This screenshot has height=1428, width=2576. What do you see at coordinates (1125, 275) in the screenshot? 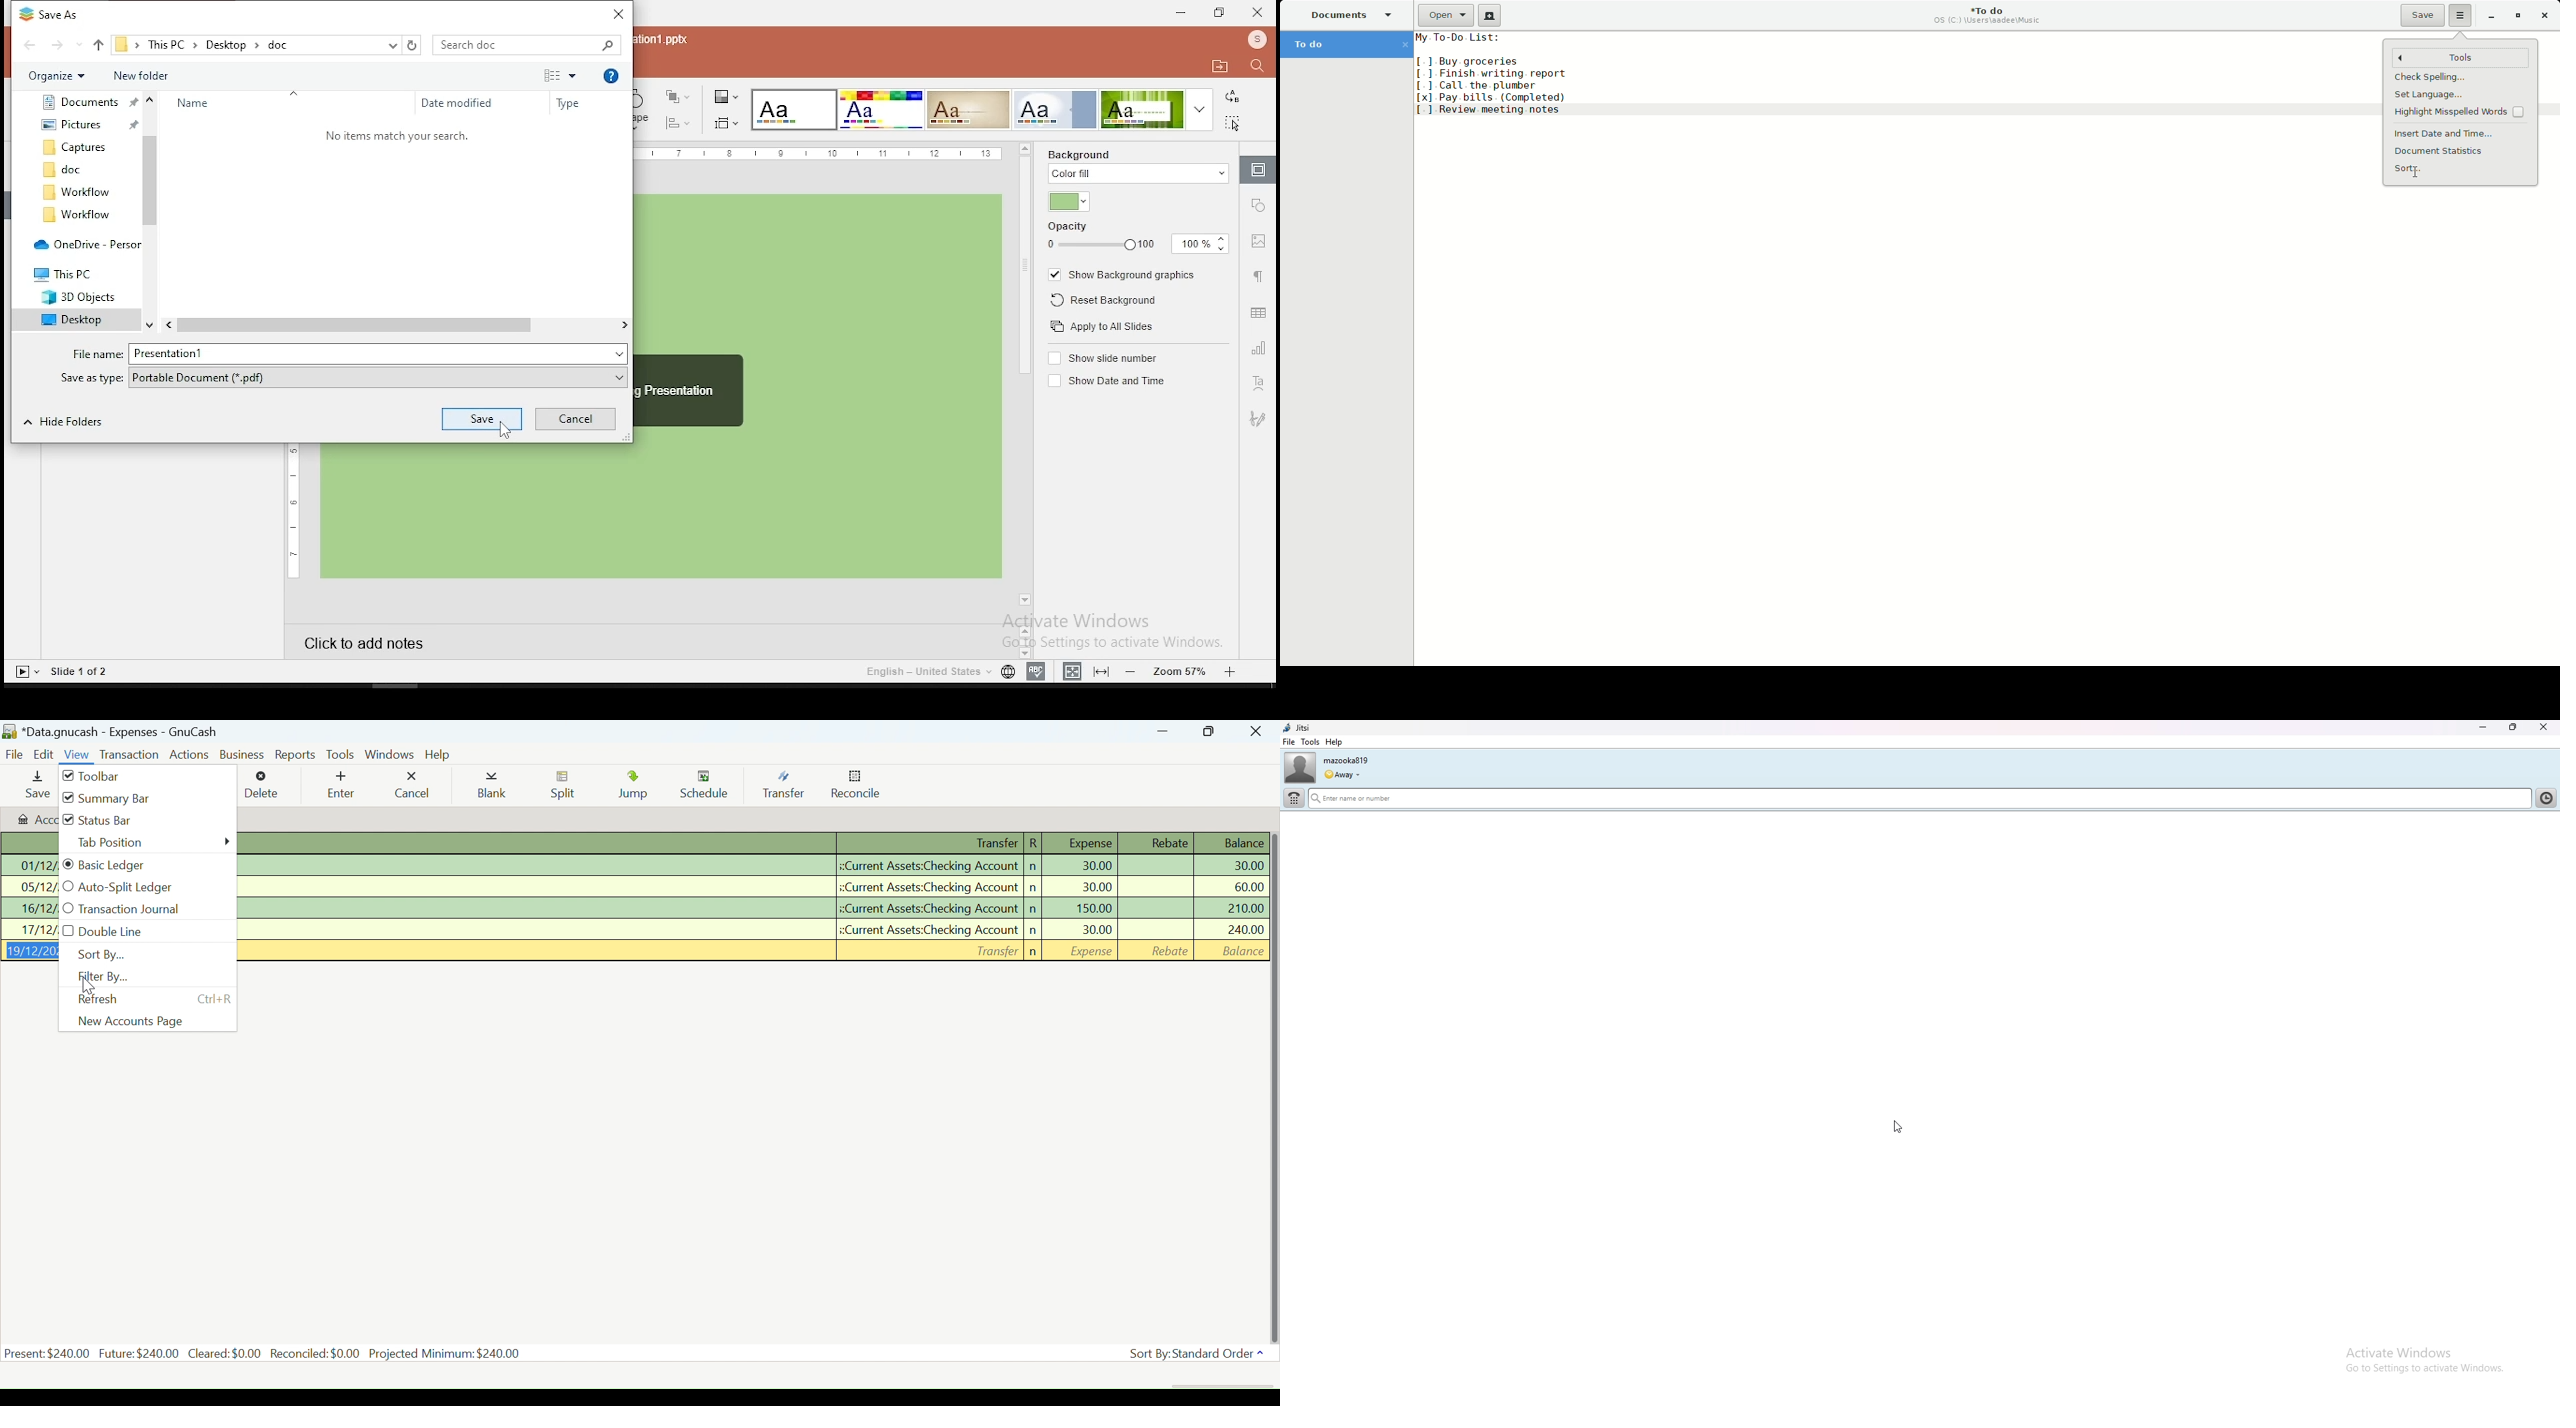
I see `show background graphics` at bounding box center [1125, 275].